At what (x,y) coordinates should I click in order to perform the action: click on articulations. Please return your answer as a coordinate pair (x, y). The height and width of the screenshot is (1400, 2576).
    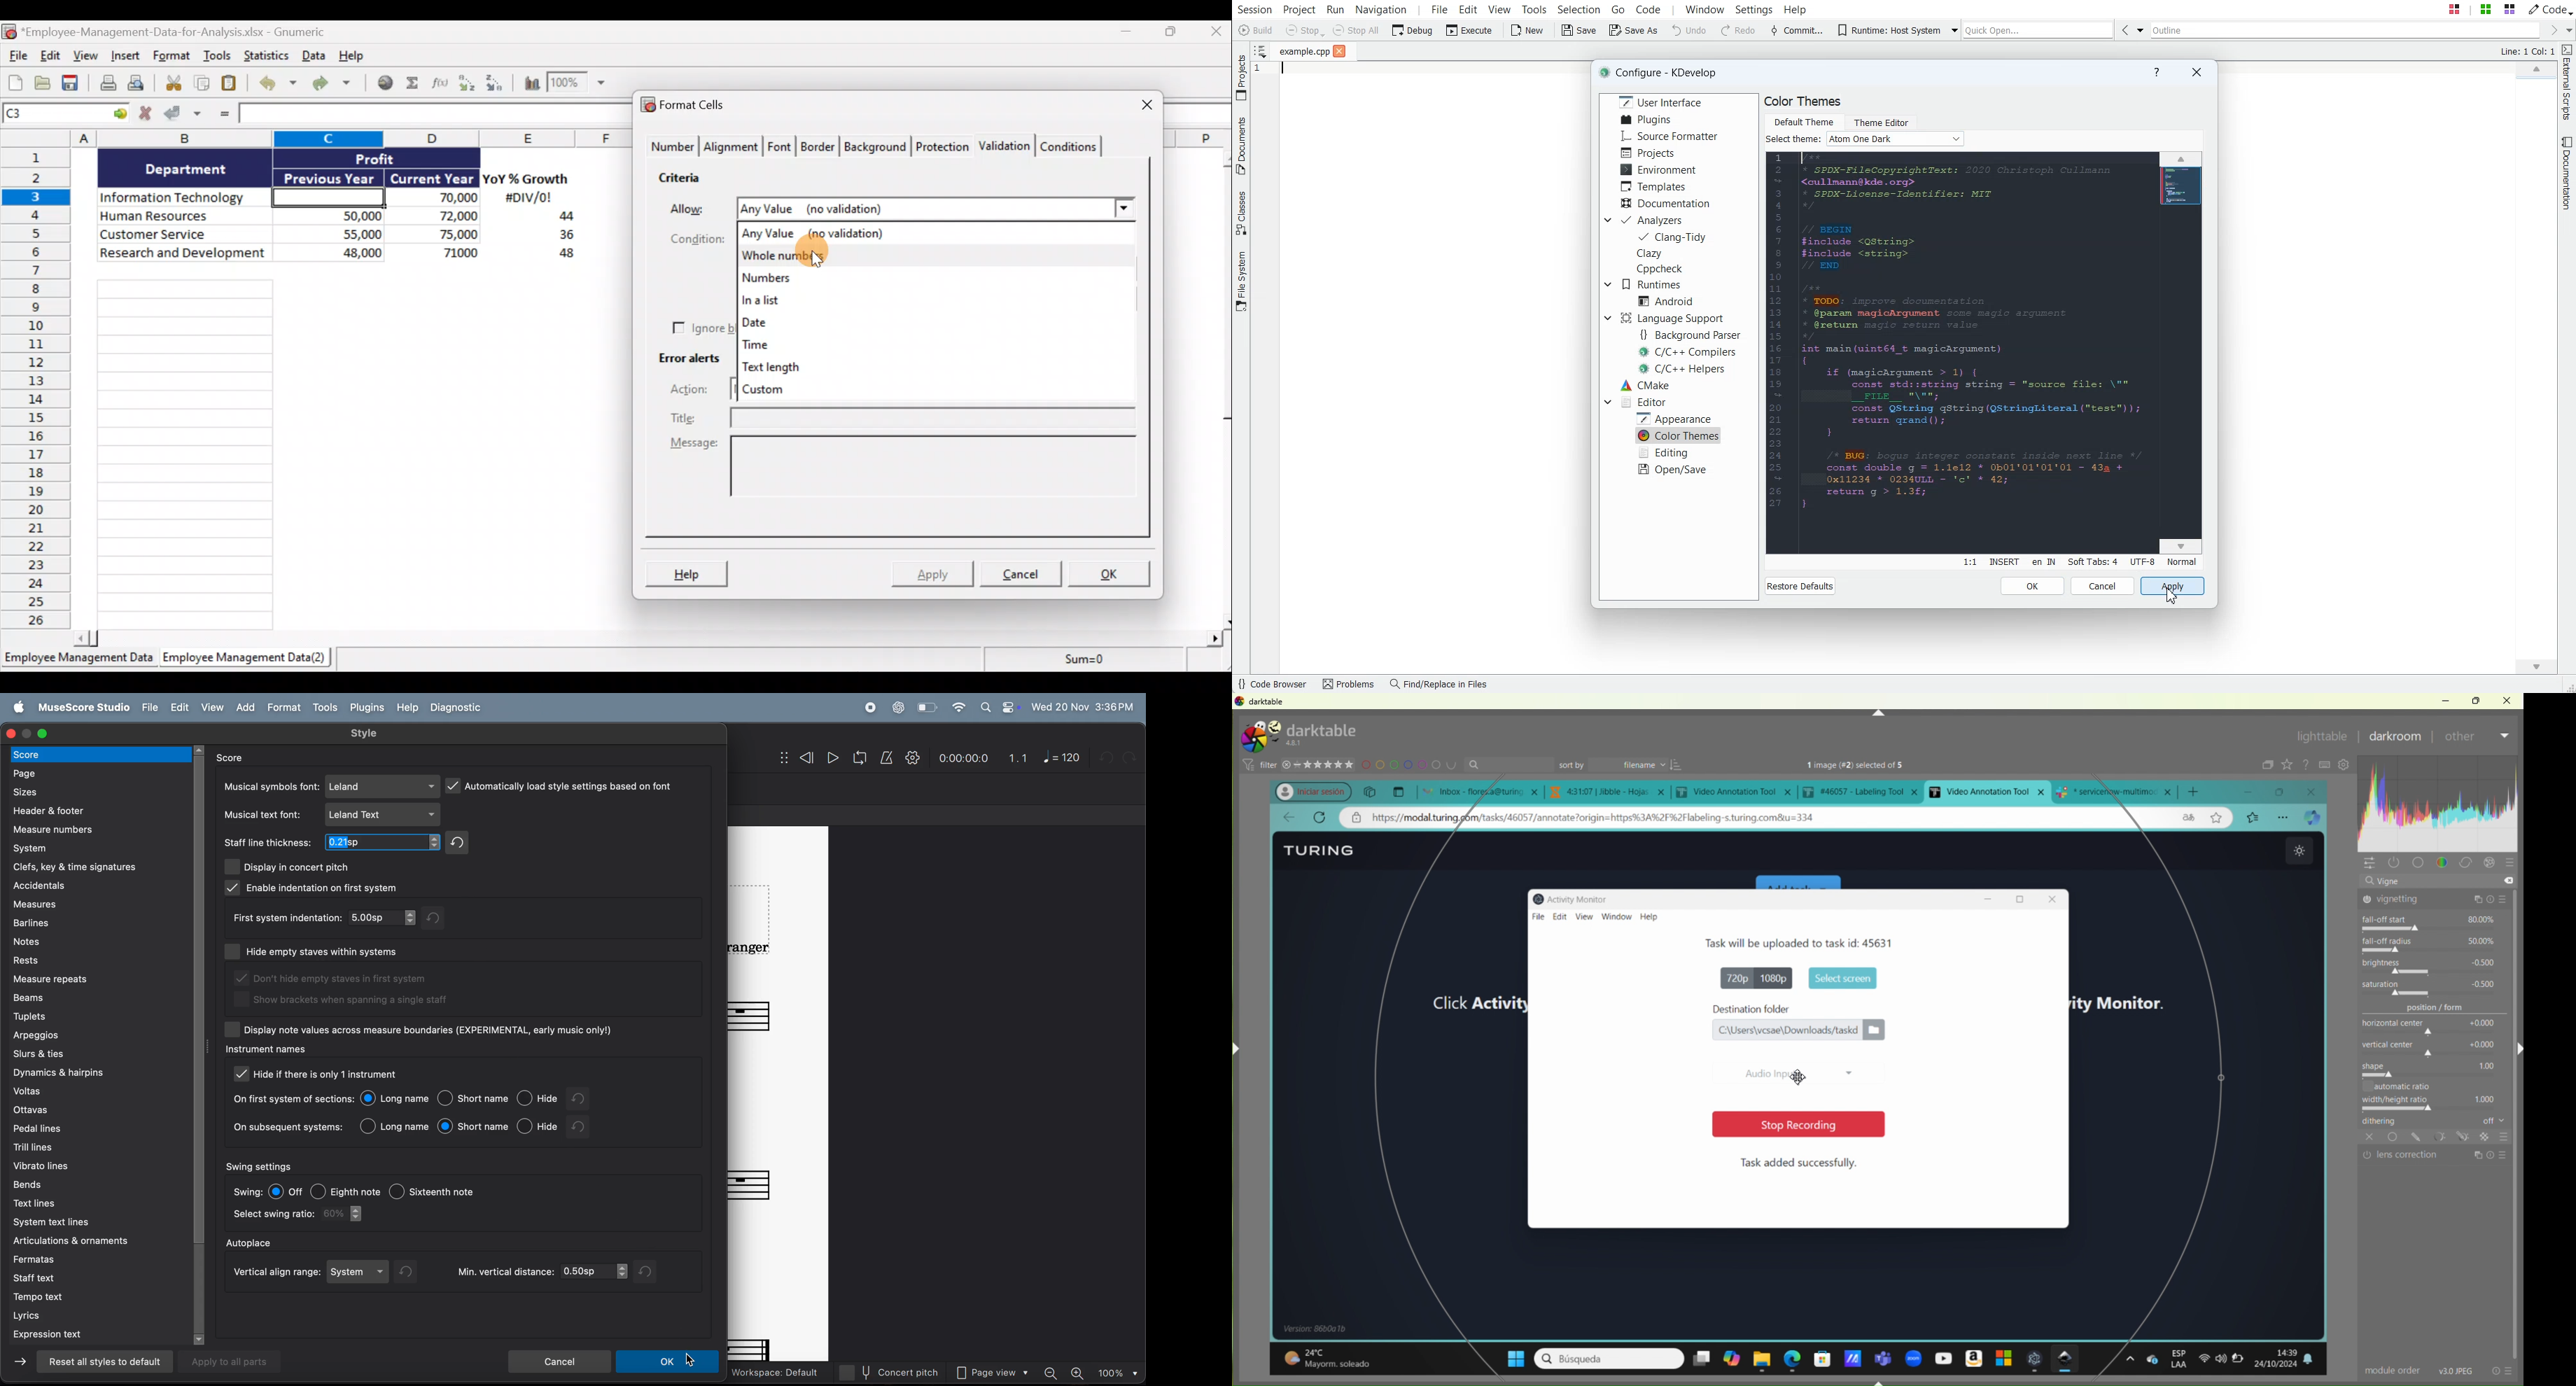
    Looking at the image, I should click on (80, 1243).